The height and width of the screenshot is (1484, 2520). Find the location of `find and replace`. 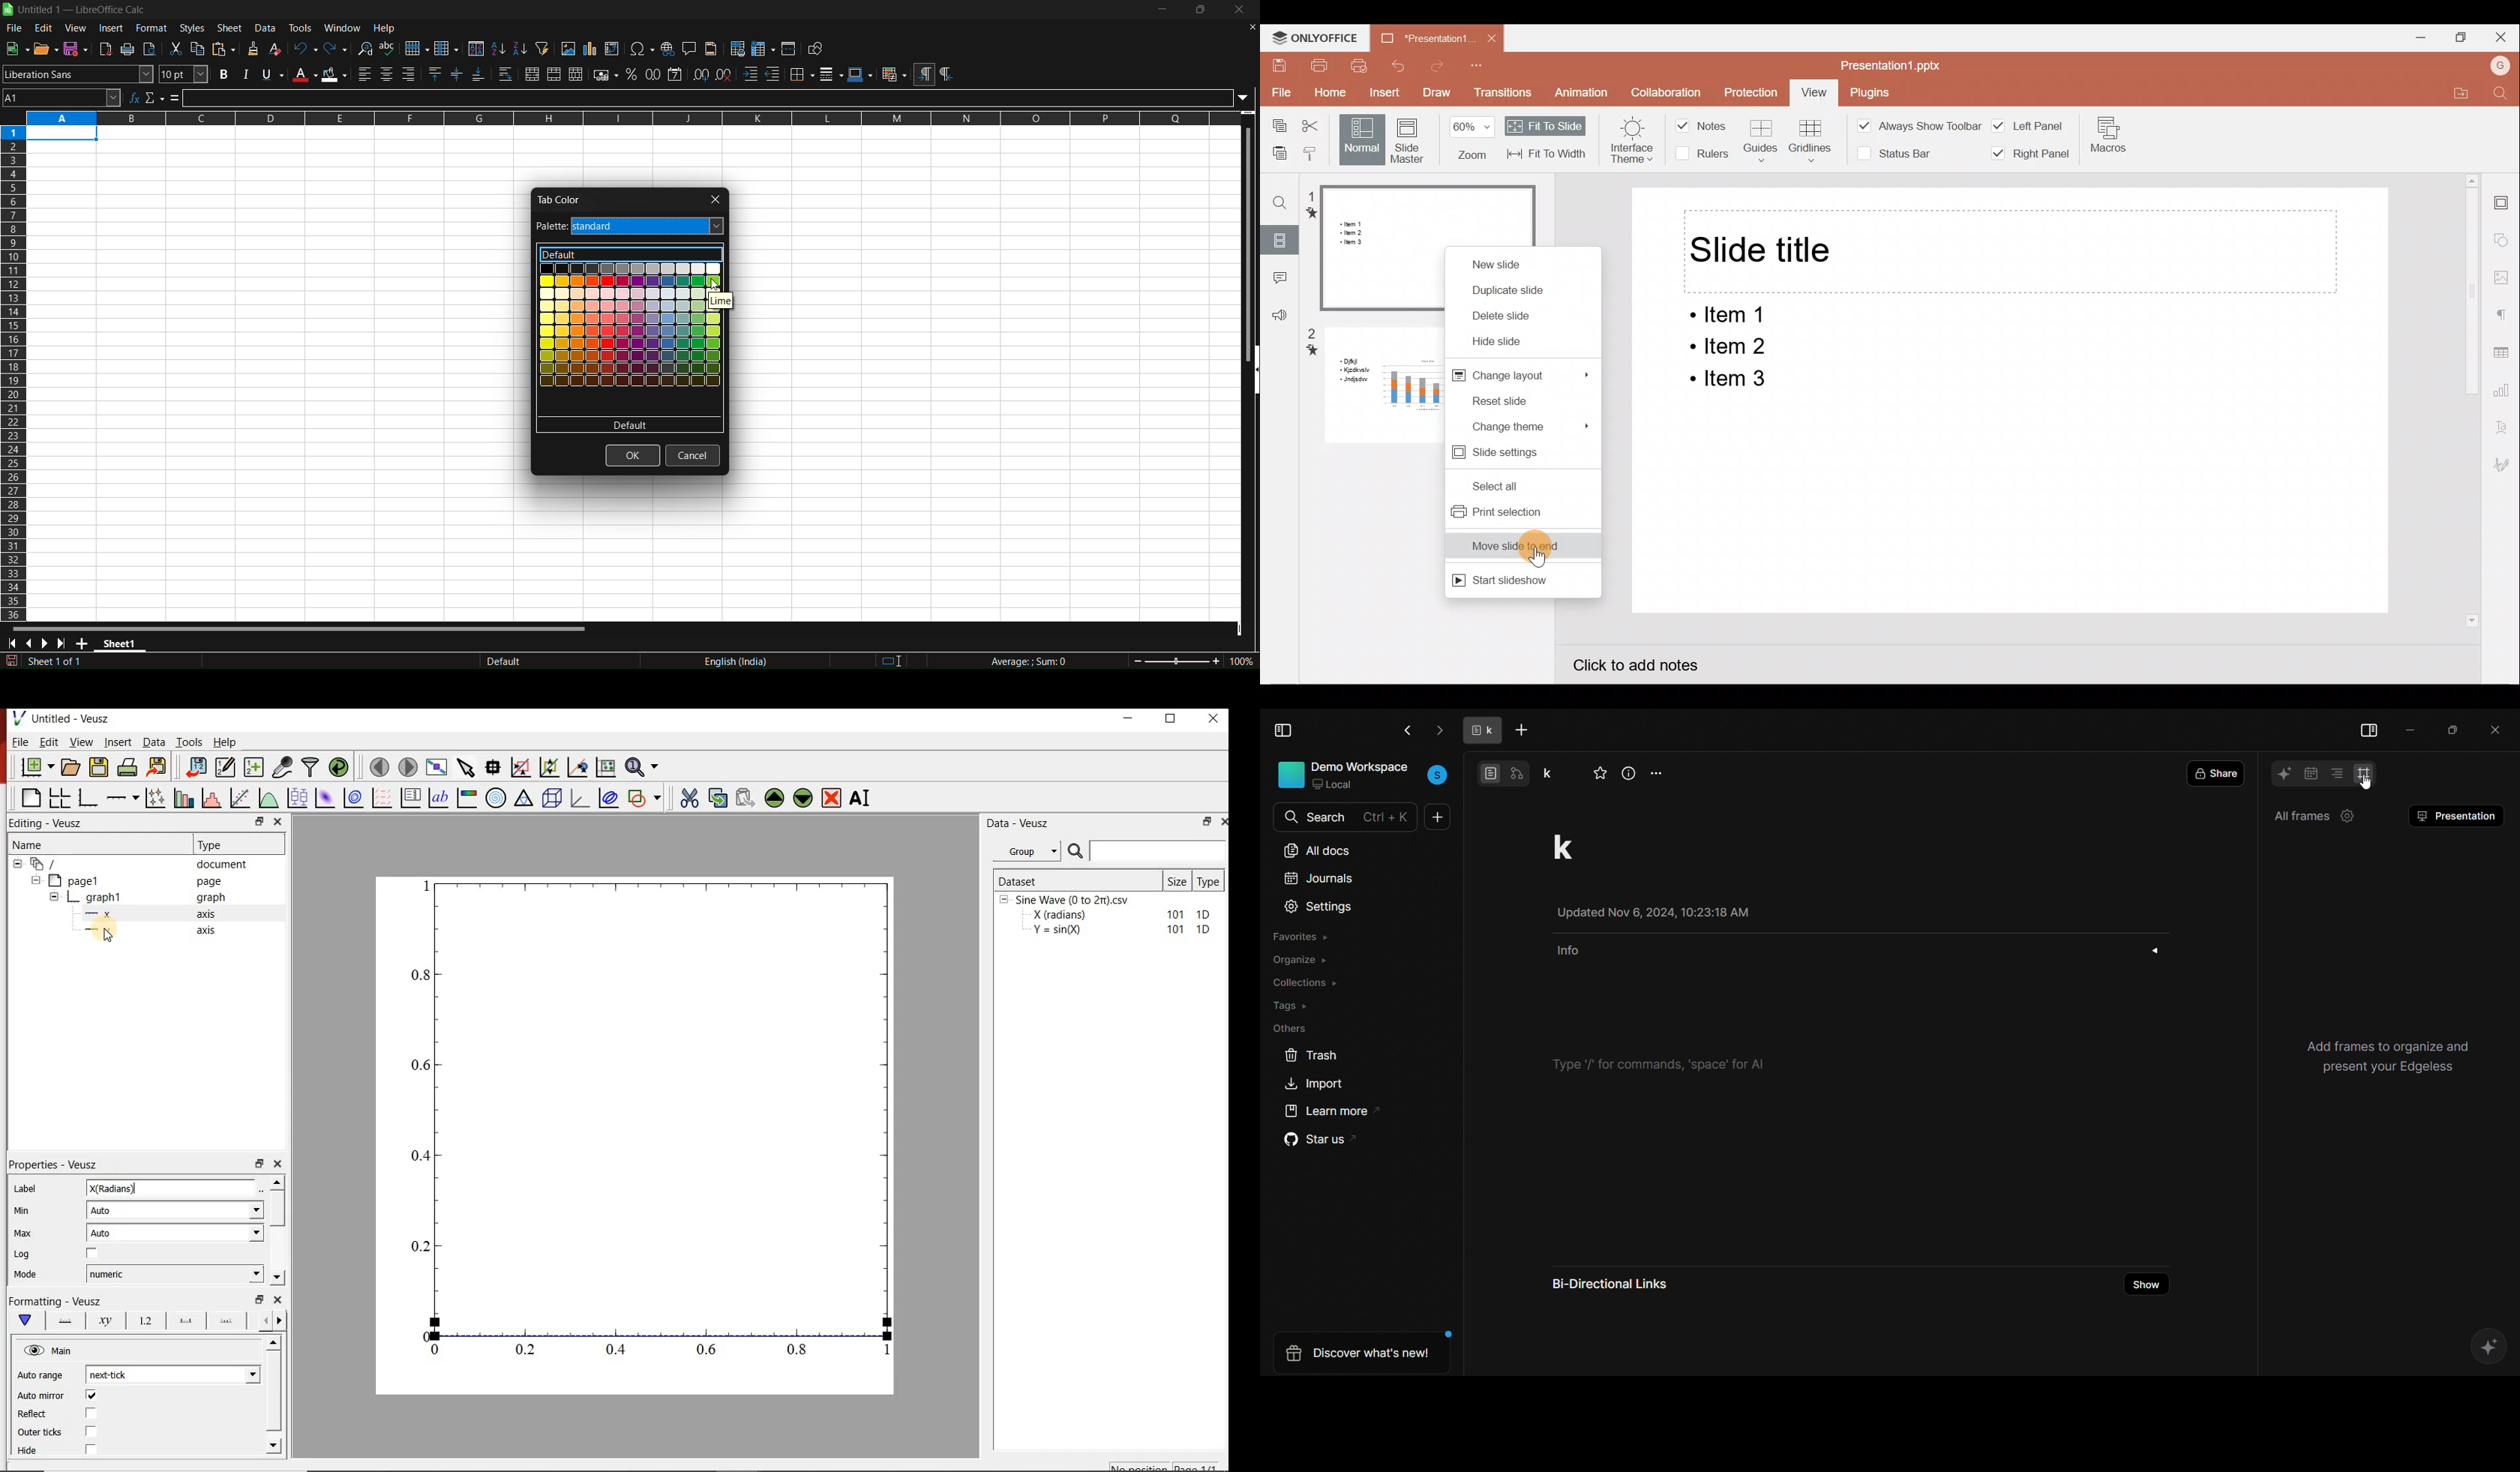

find and replace is located at coordinates (364, 48).